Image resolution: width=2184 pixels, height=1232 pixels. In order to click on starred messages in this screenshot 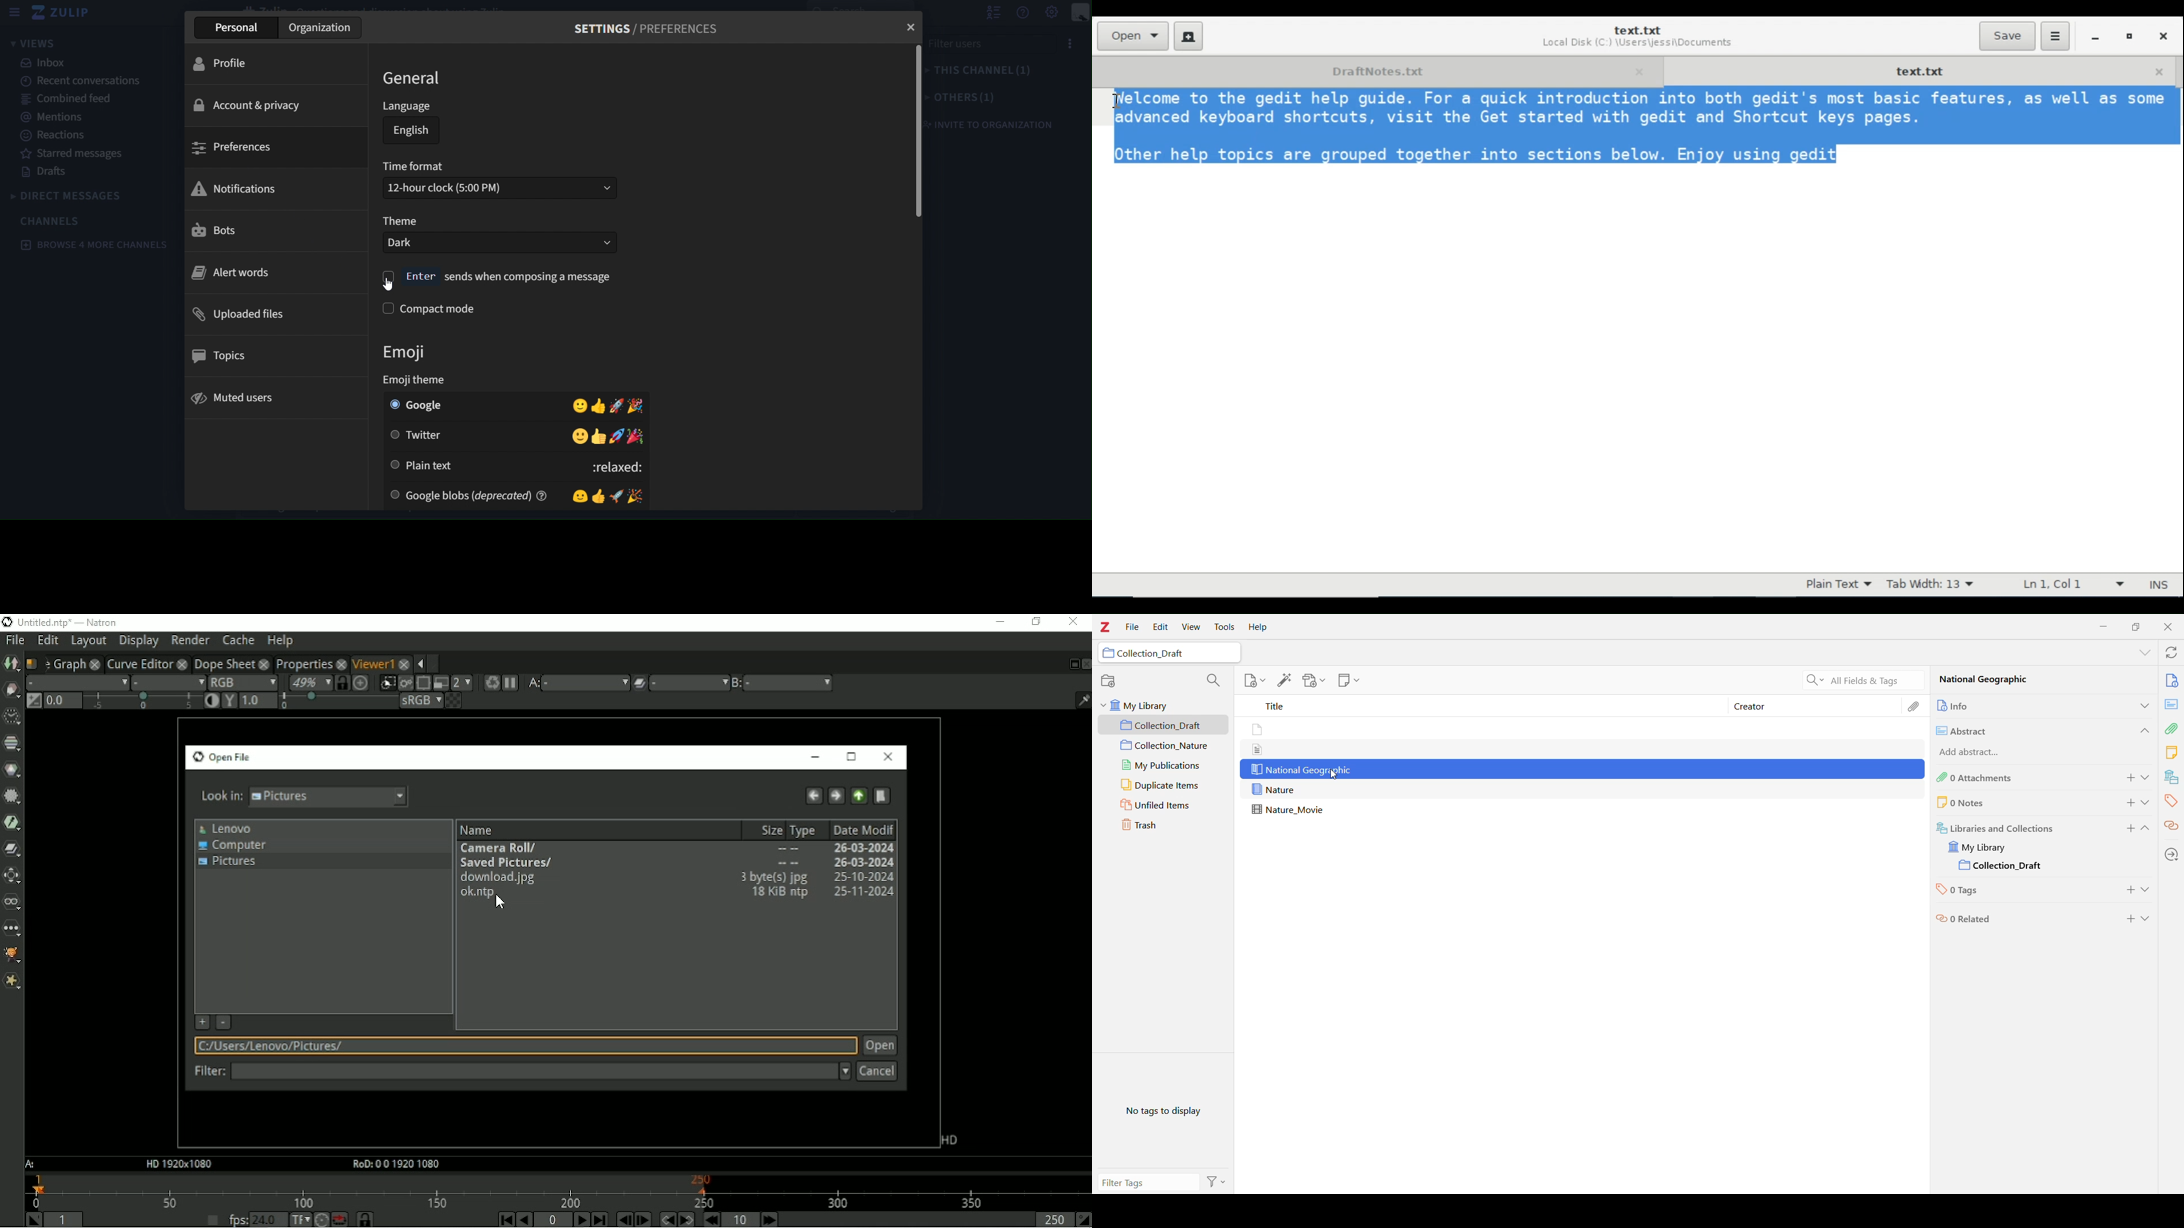, I will do `click(72, 154)`.